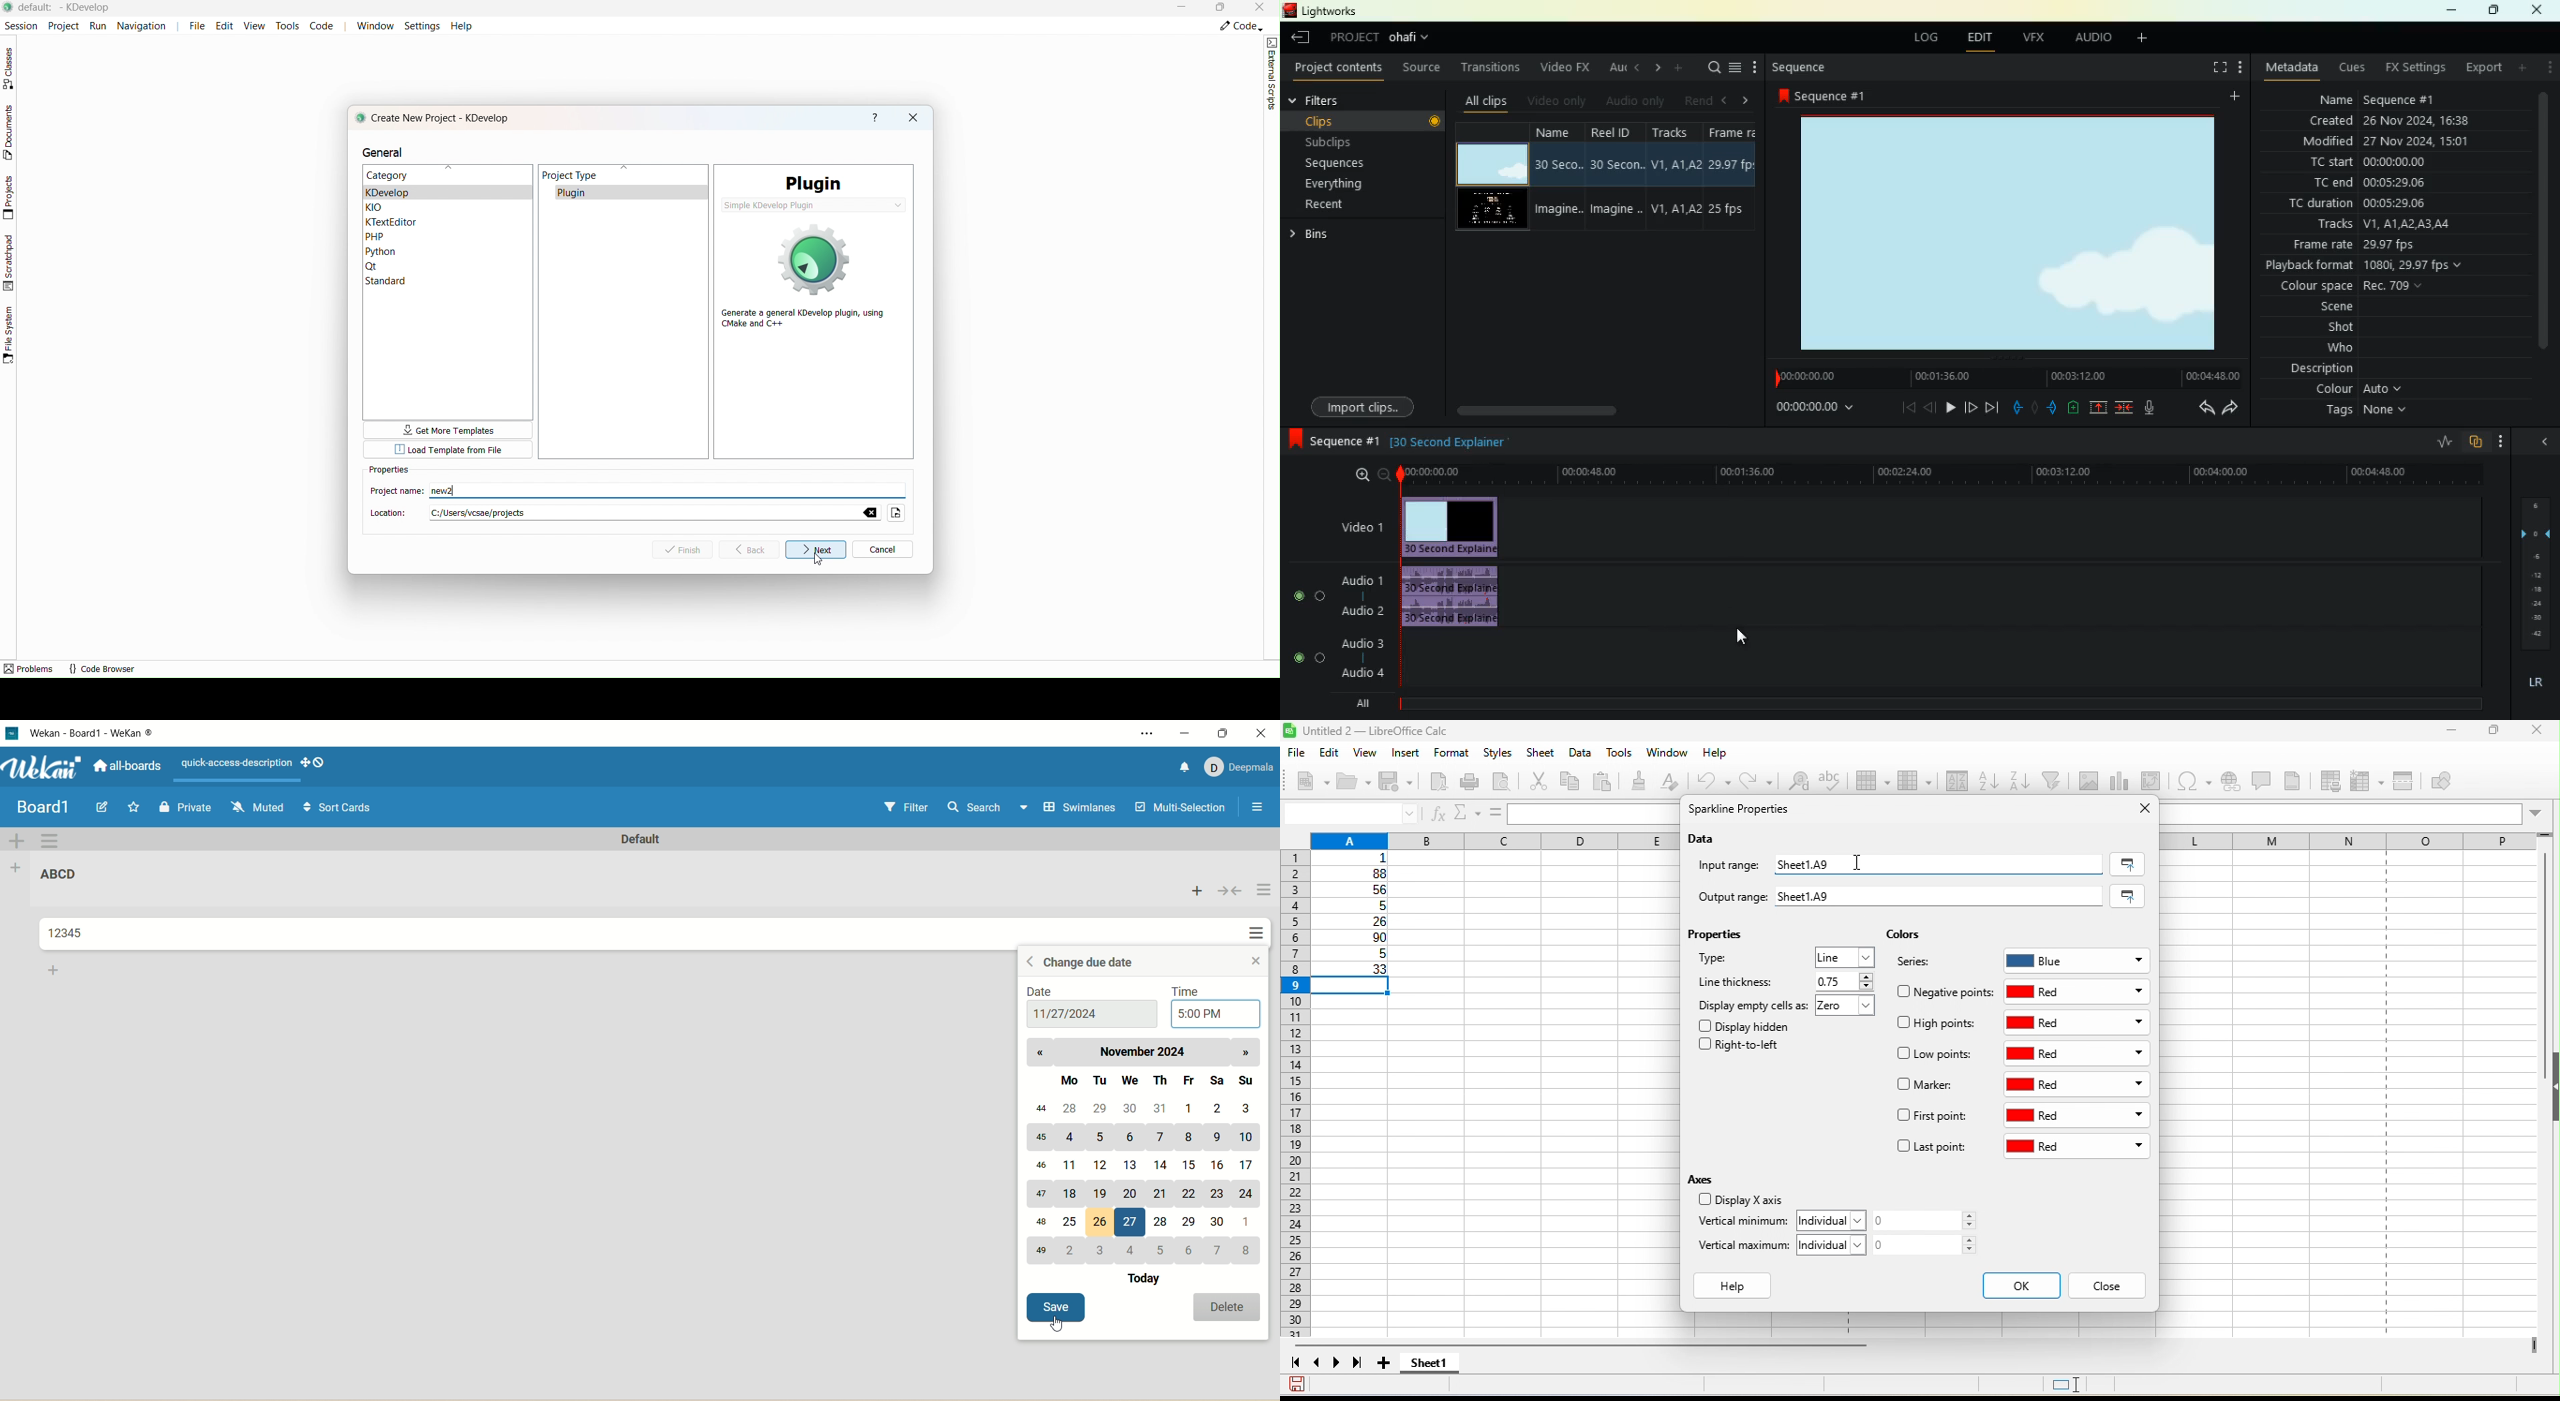 This screenshot has width=2576, height=1428. Describe the element at coordinates (1352, 874) in the screenshot. I see `88` at that location.